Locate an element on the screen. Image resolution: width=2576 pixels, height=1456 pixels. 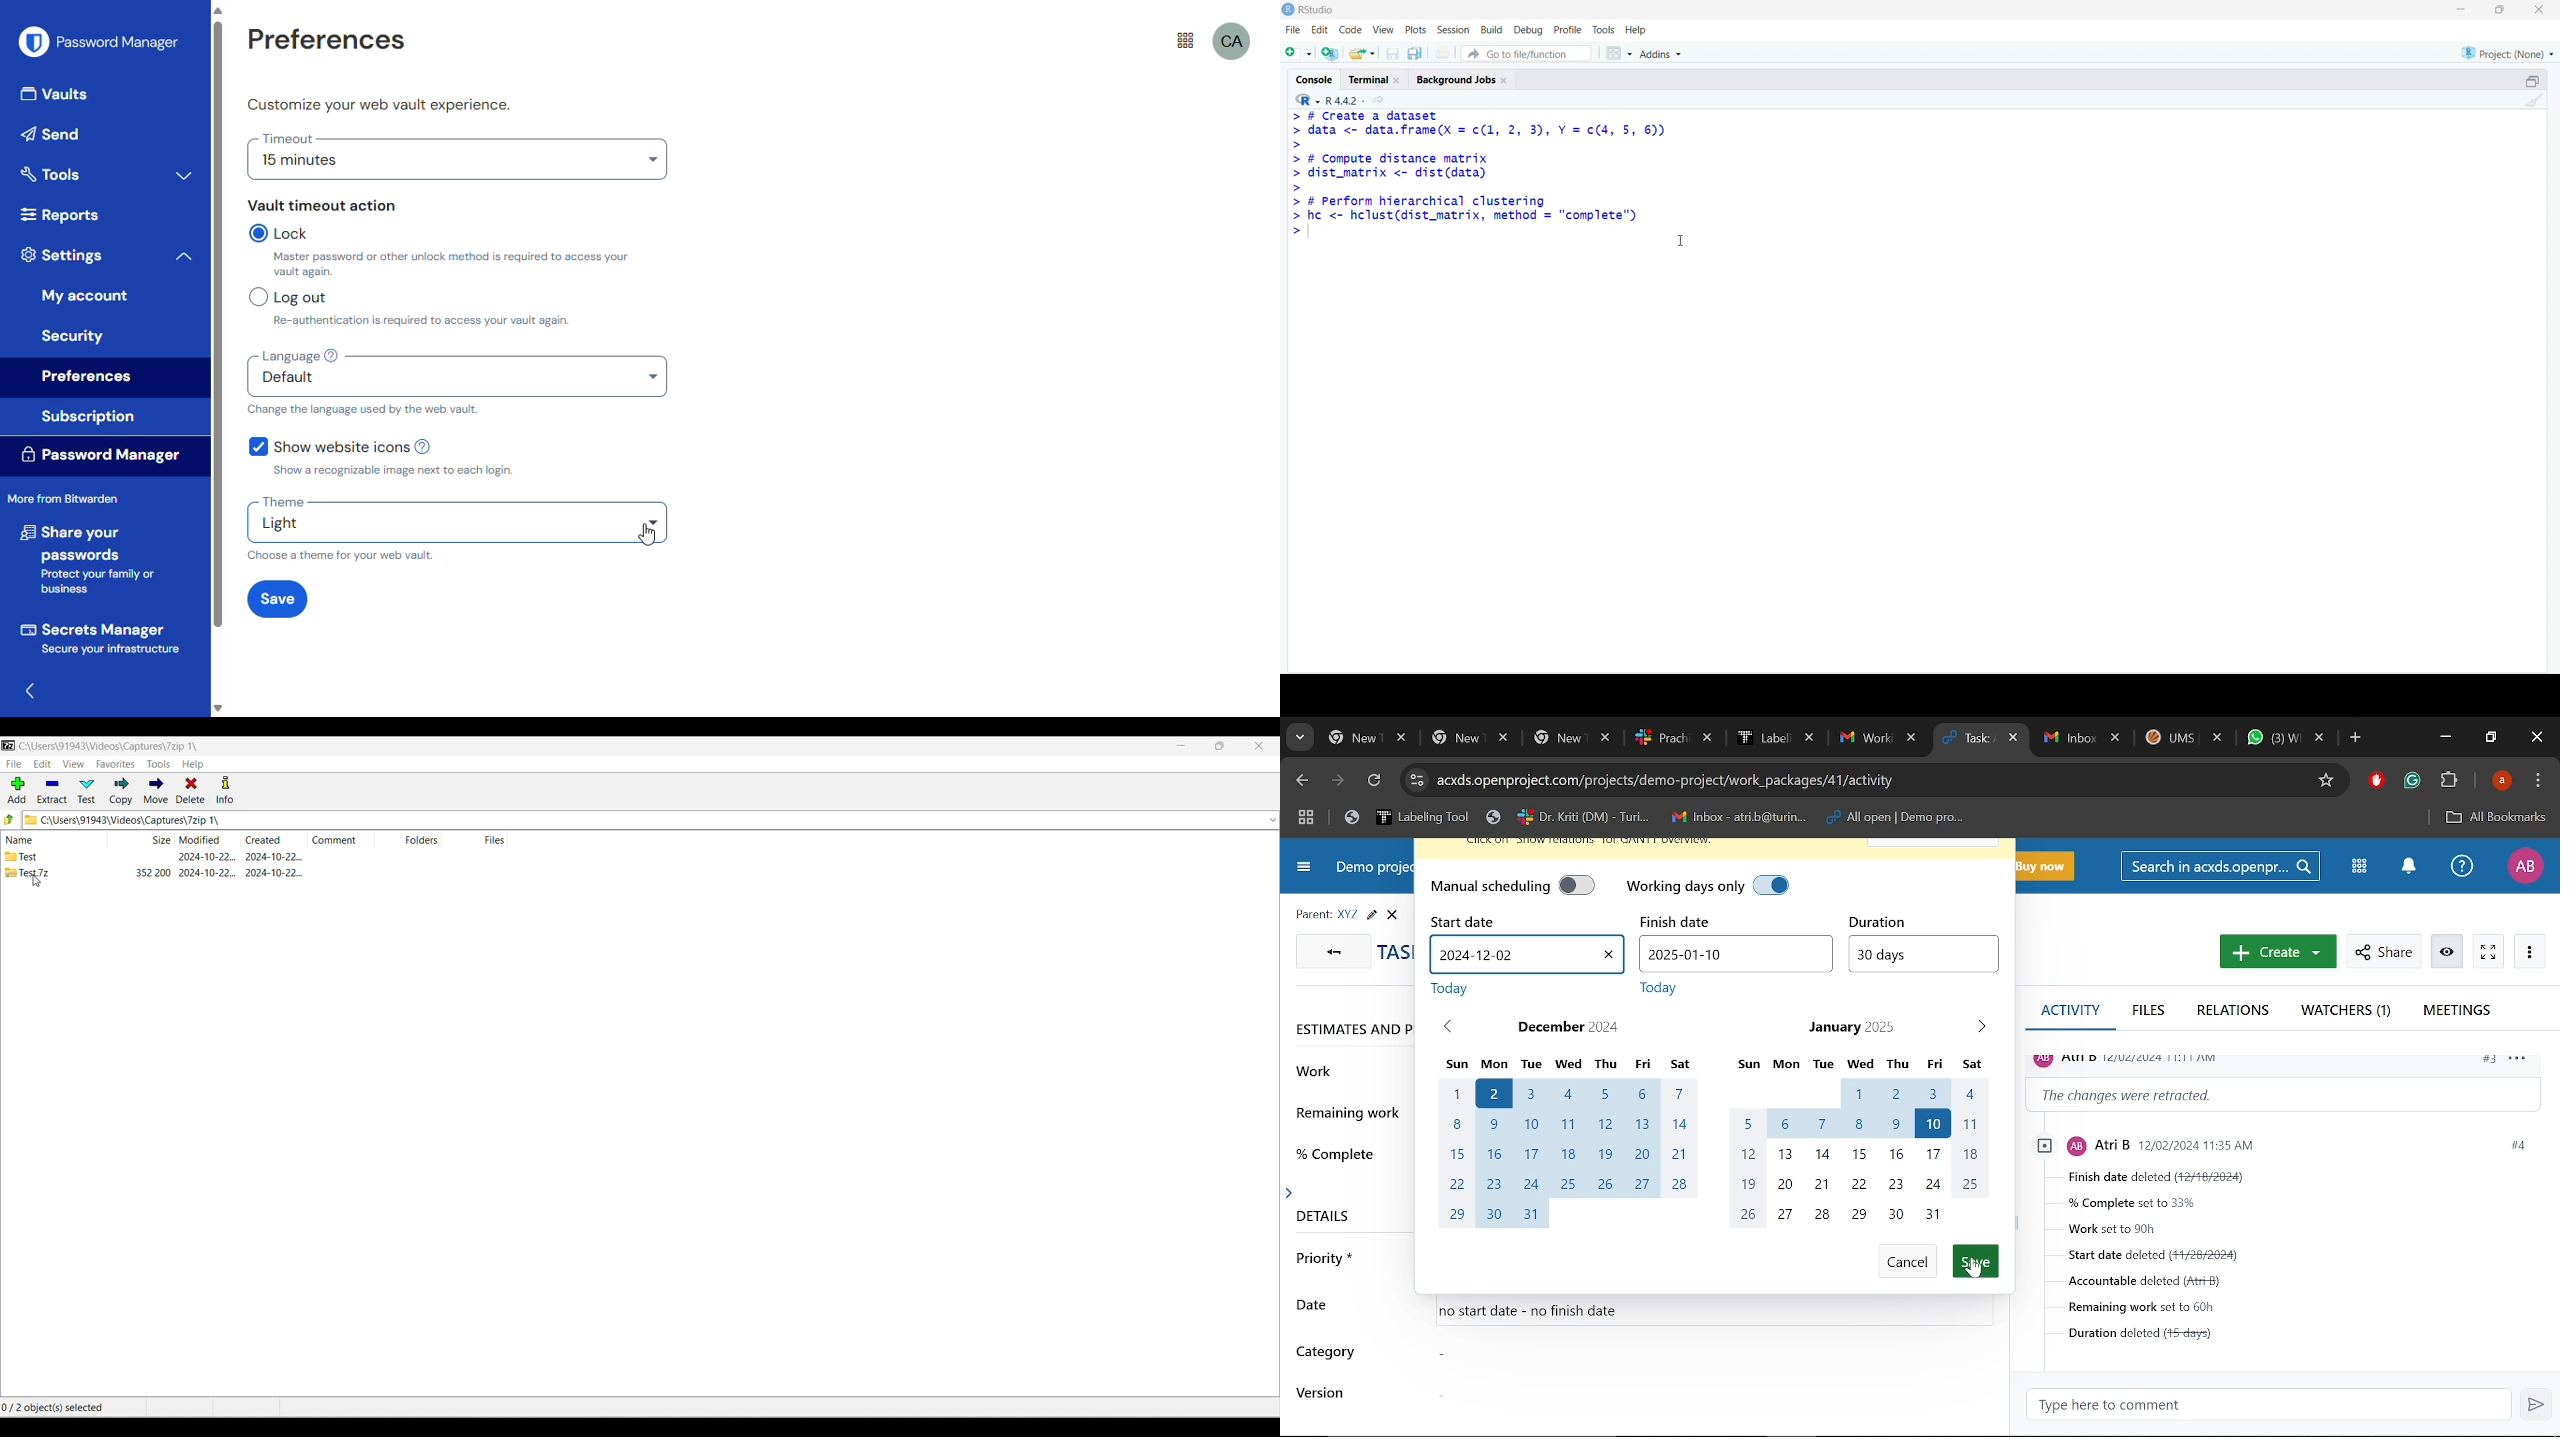
more from bitwarden is located at coordinates (63, 498).